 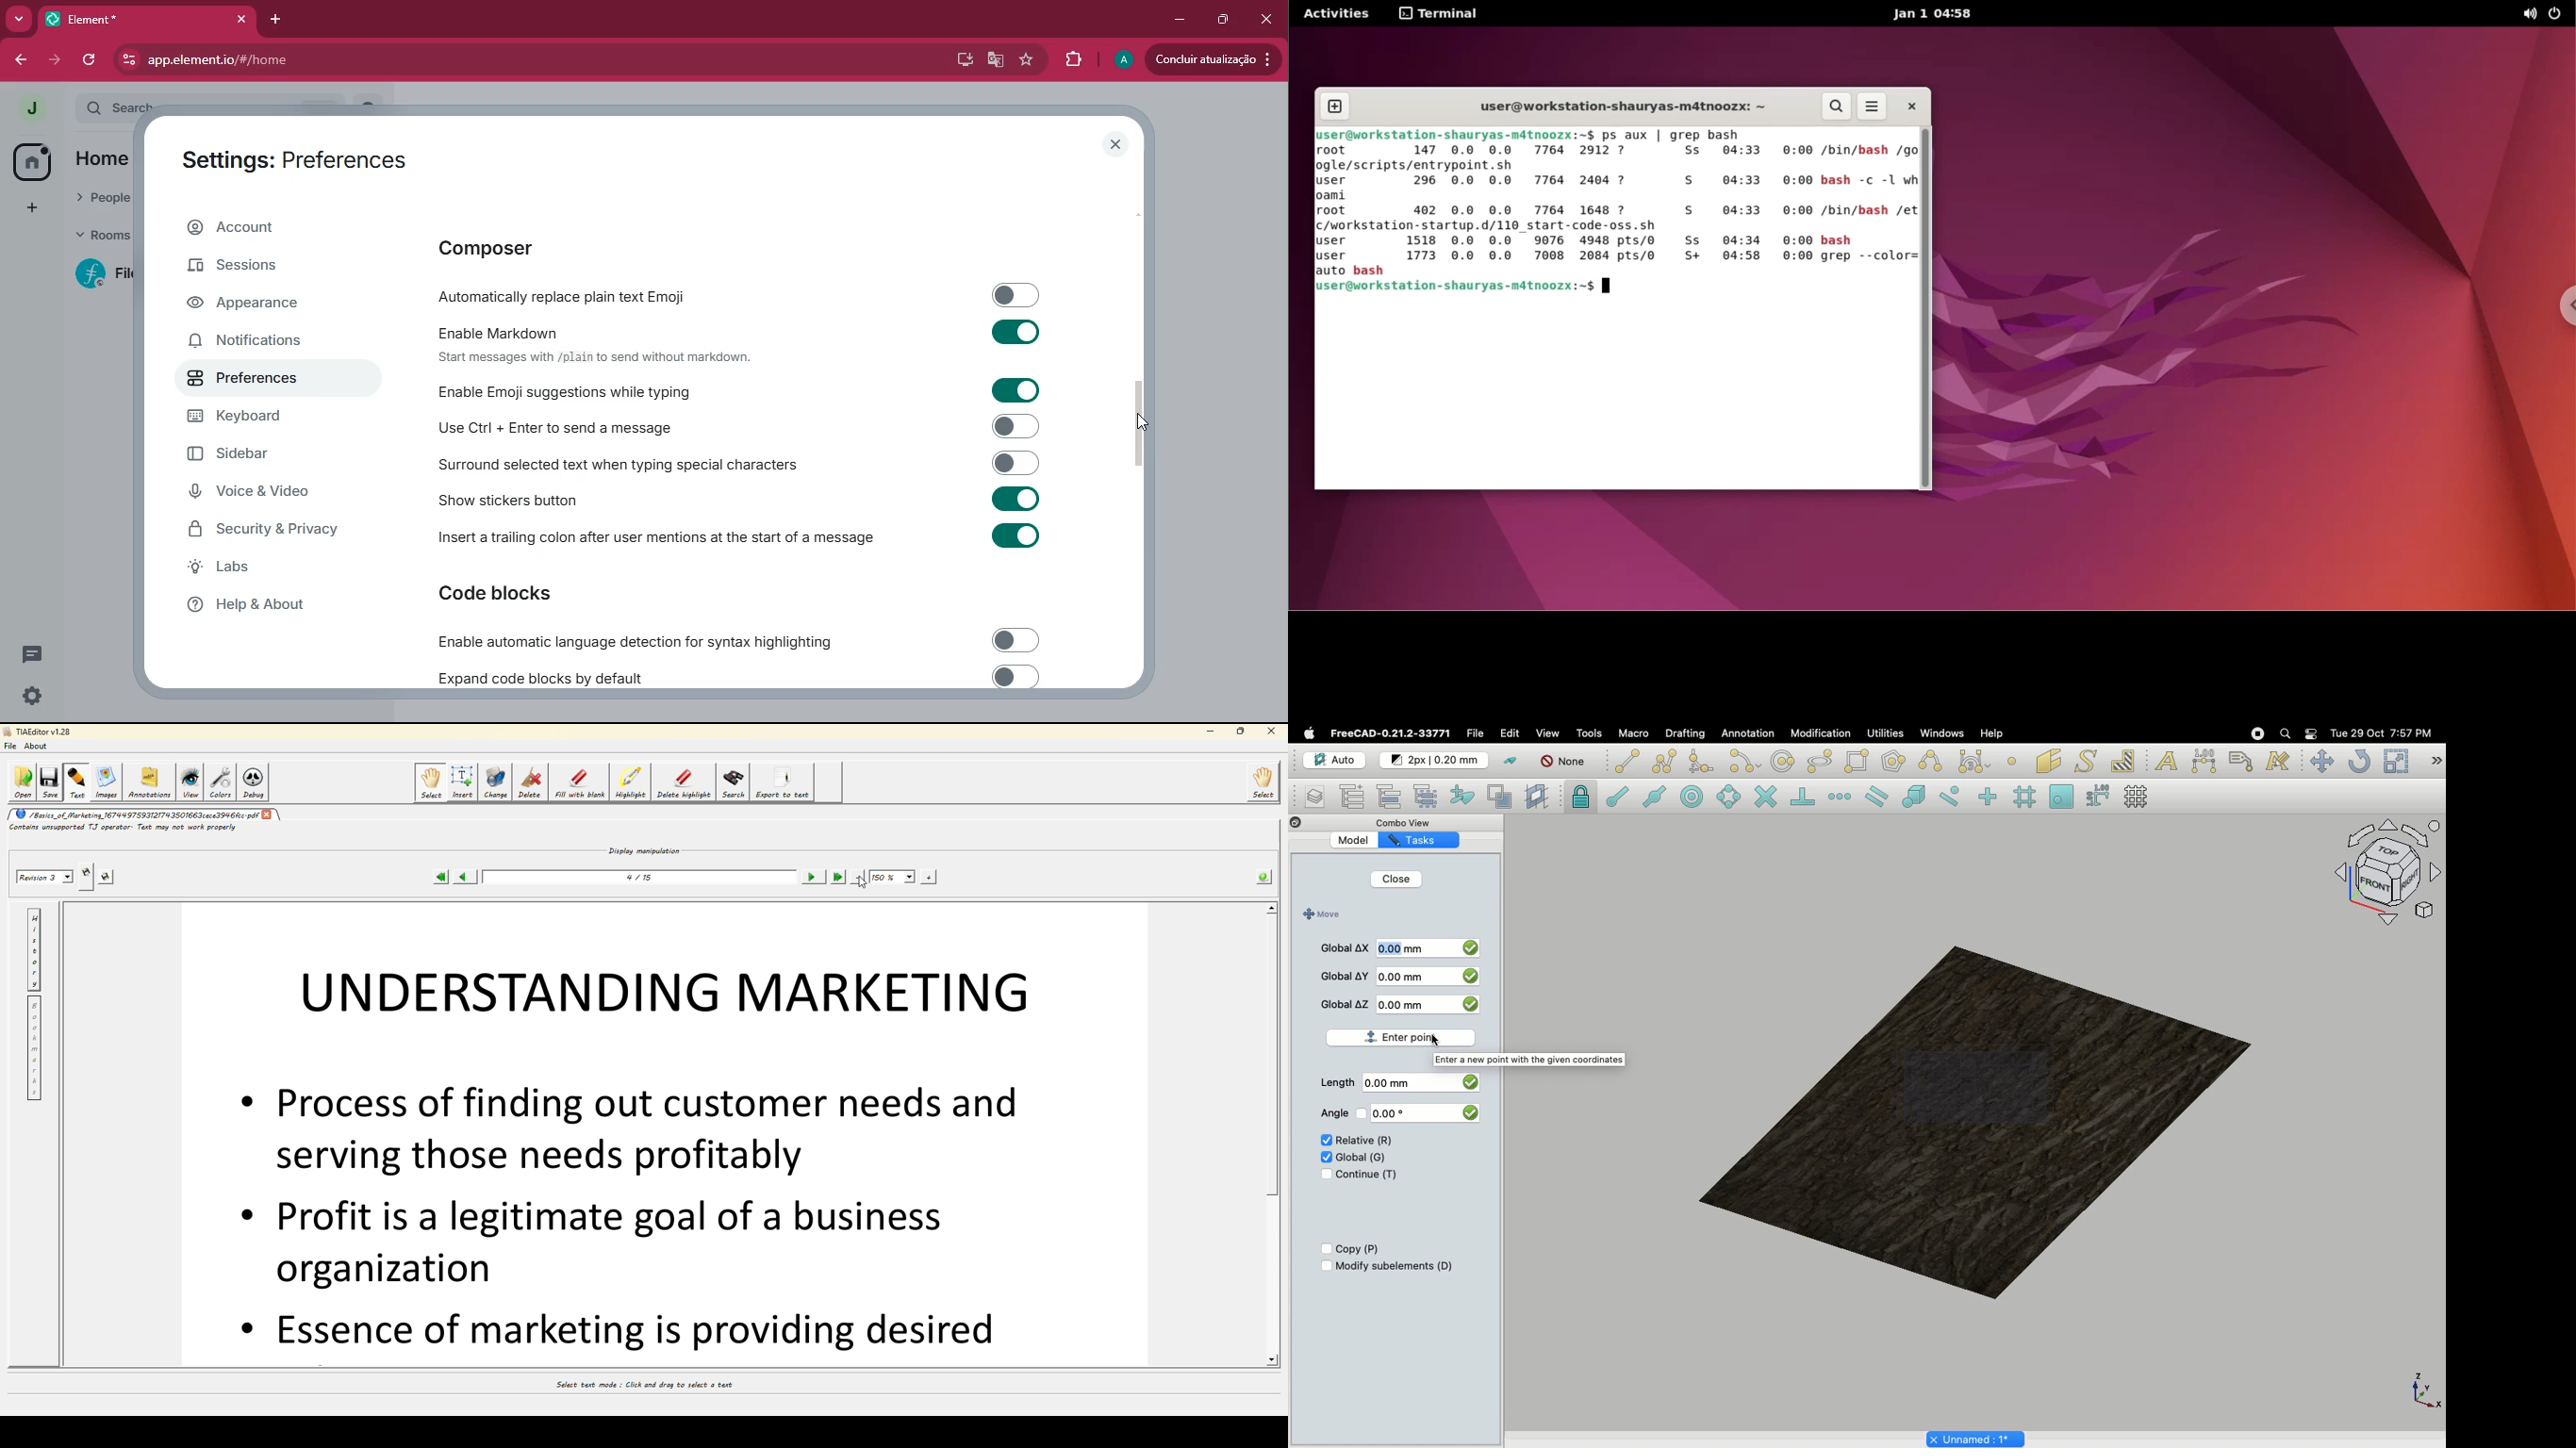 I want to click on code blocks, so click(x=527, y=597).